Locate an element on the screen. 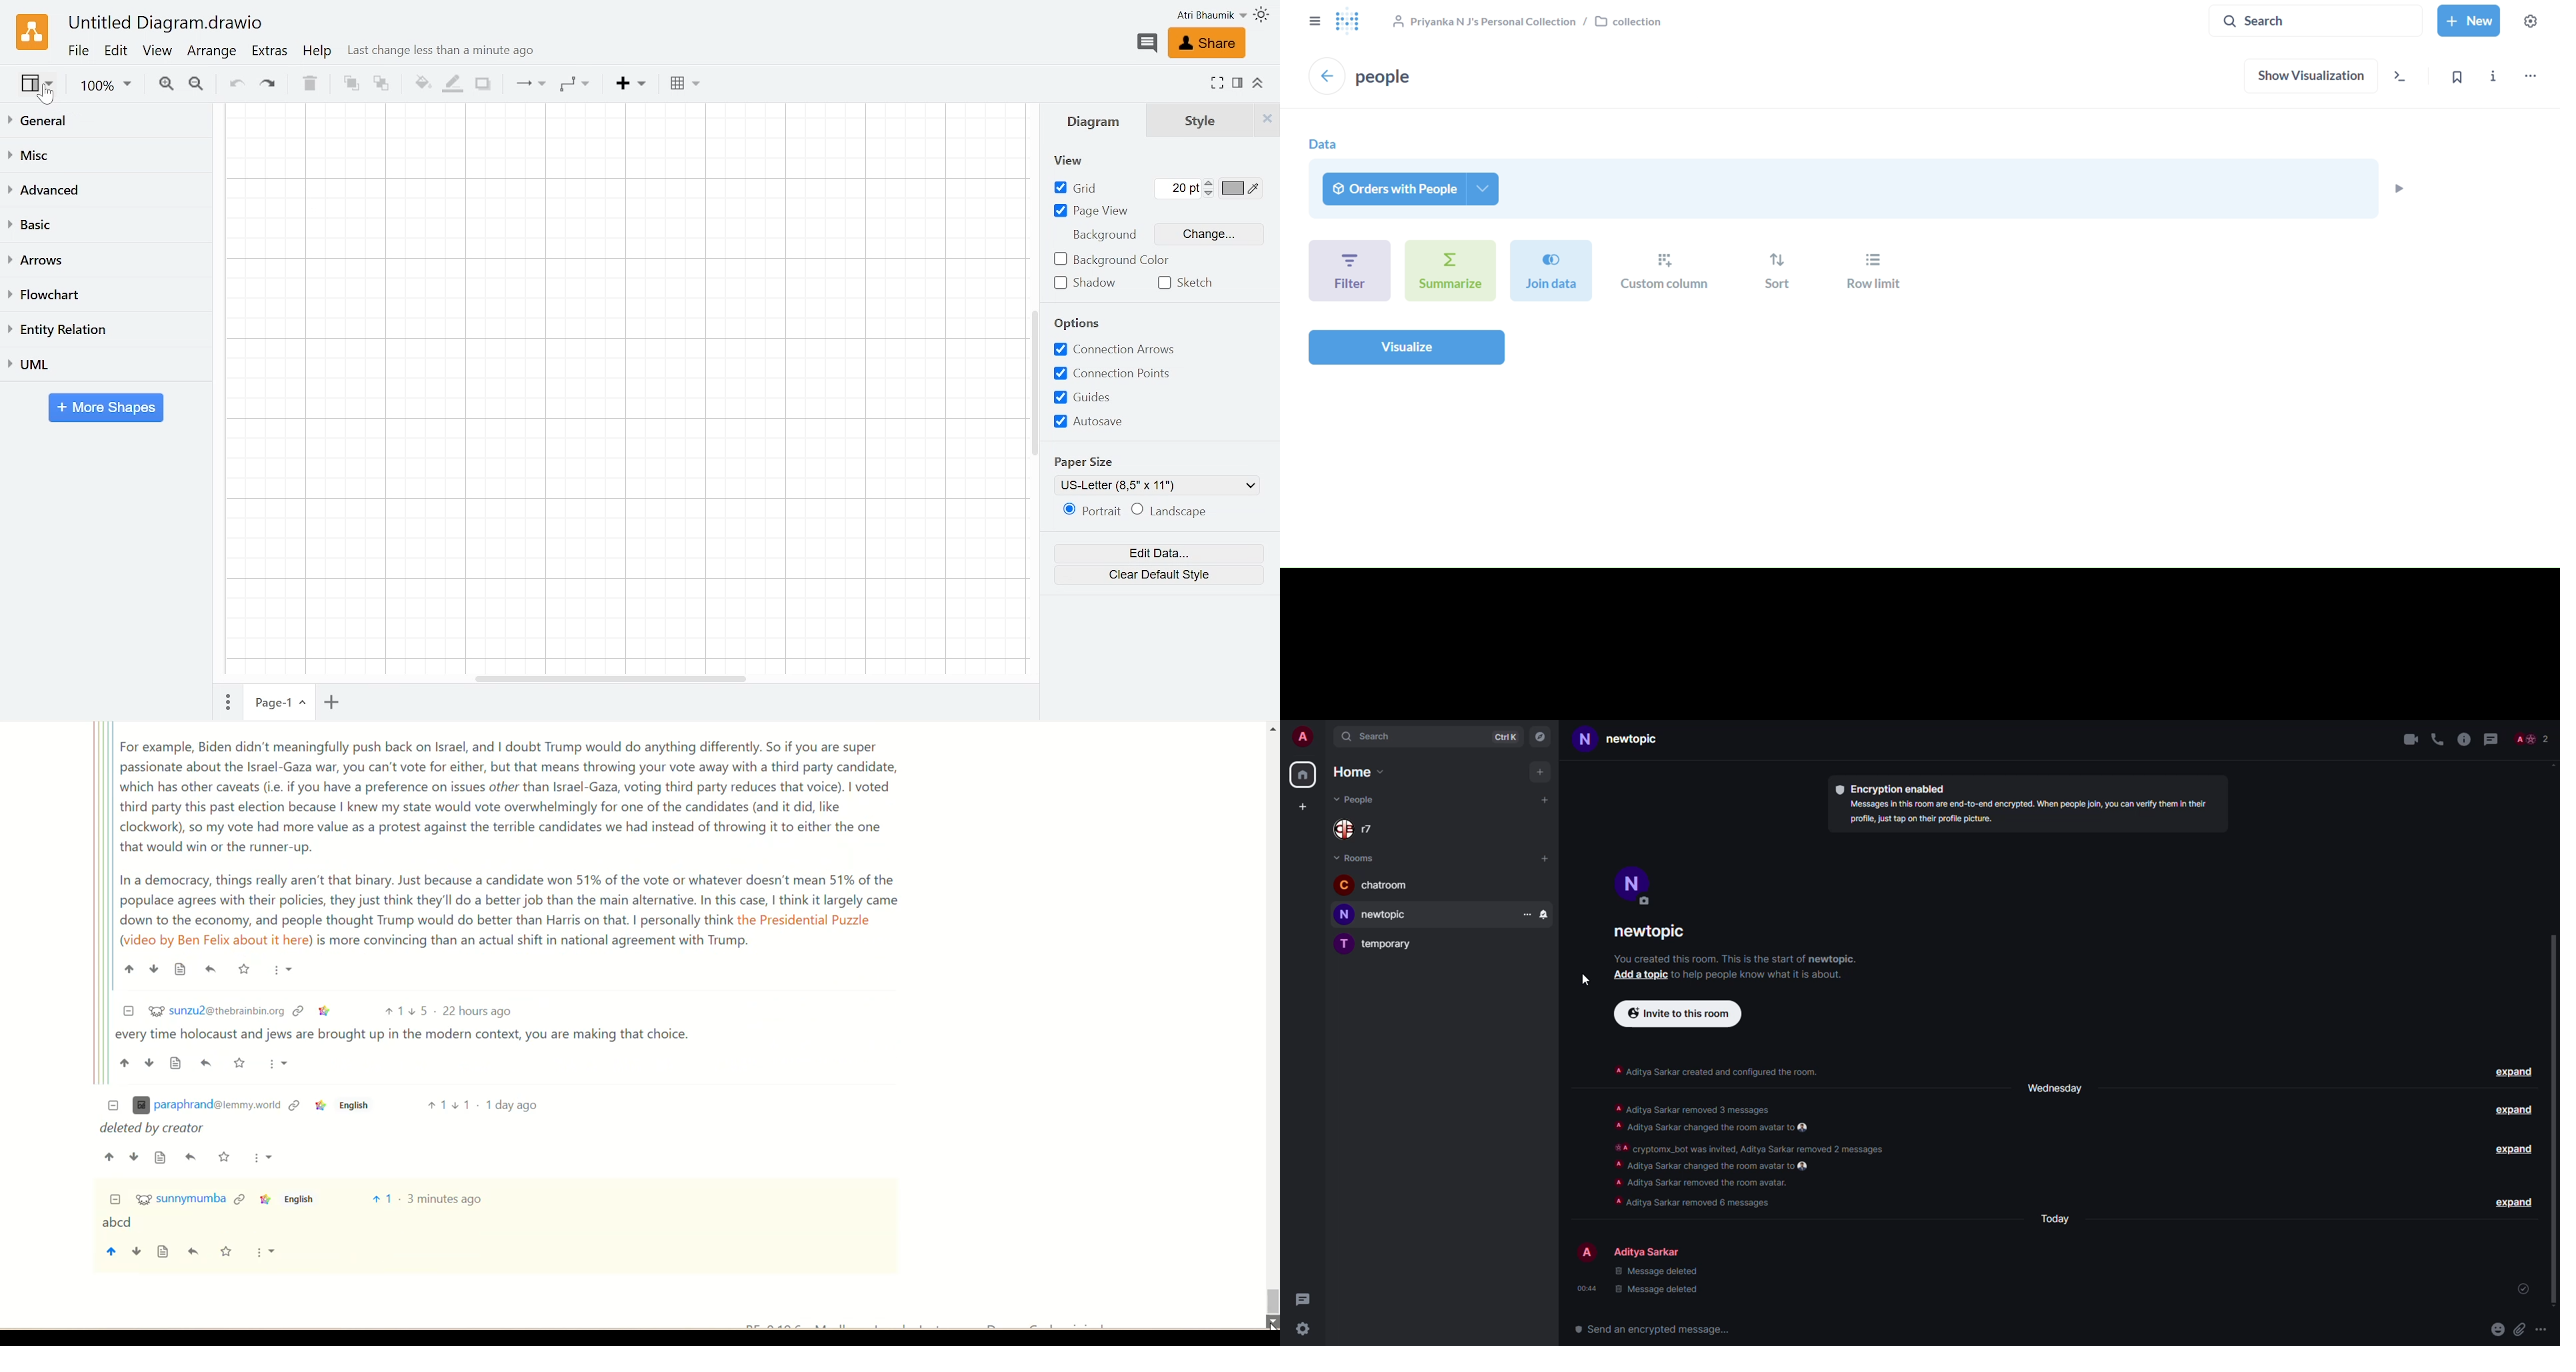  Connection is located at coordinates (529, 85).